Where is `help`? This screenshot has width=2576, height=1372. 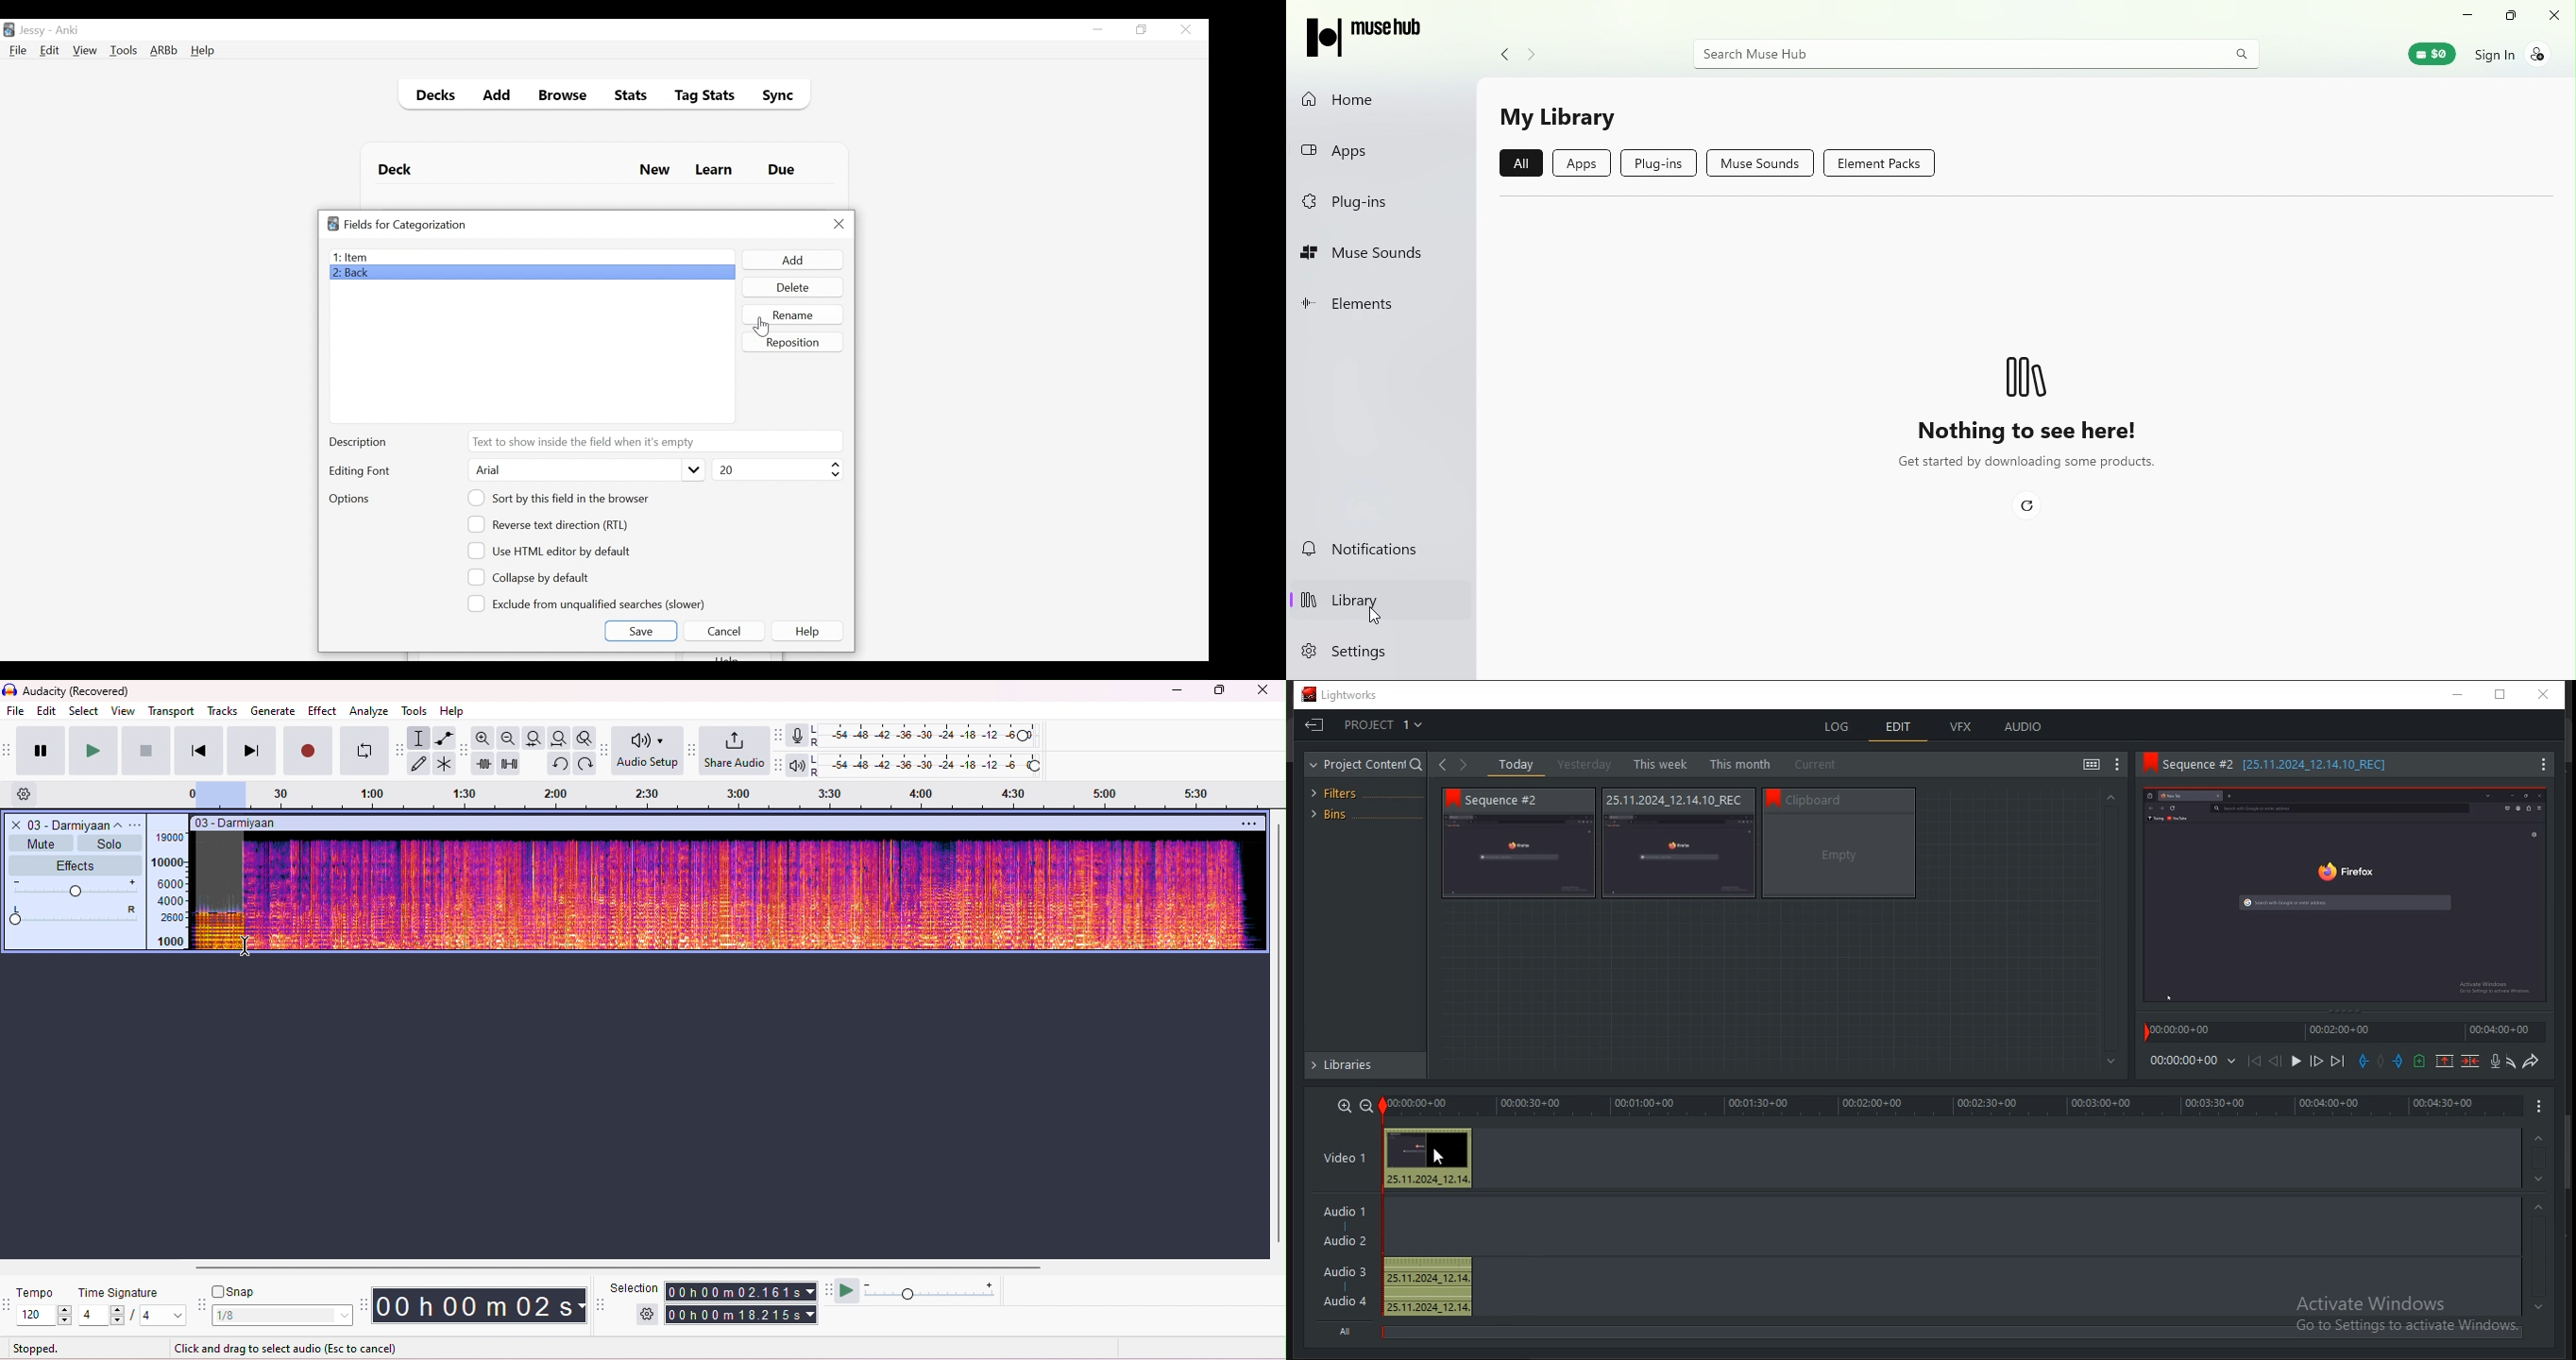
help is located at coordinates (454, 710).